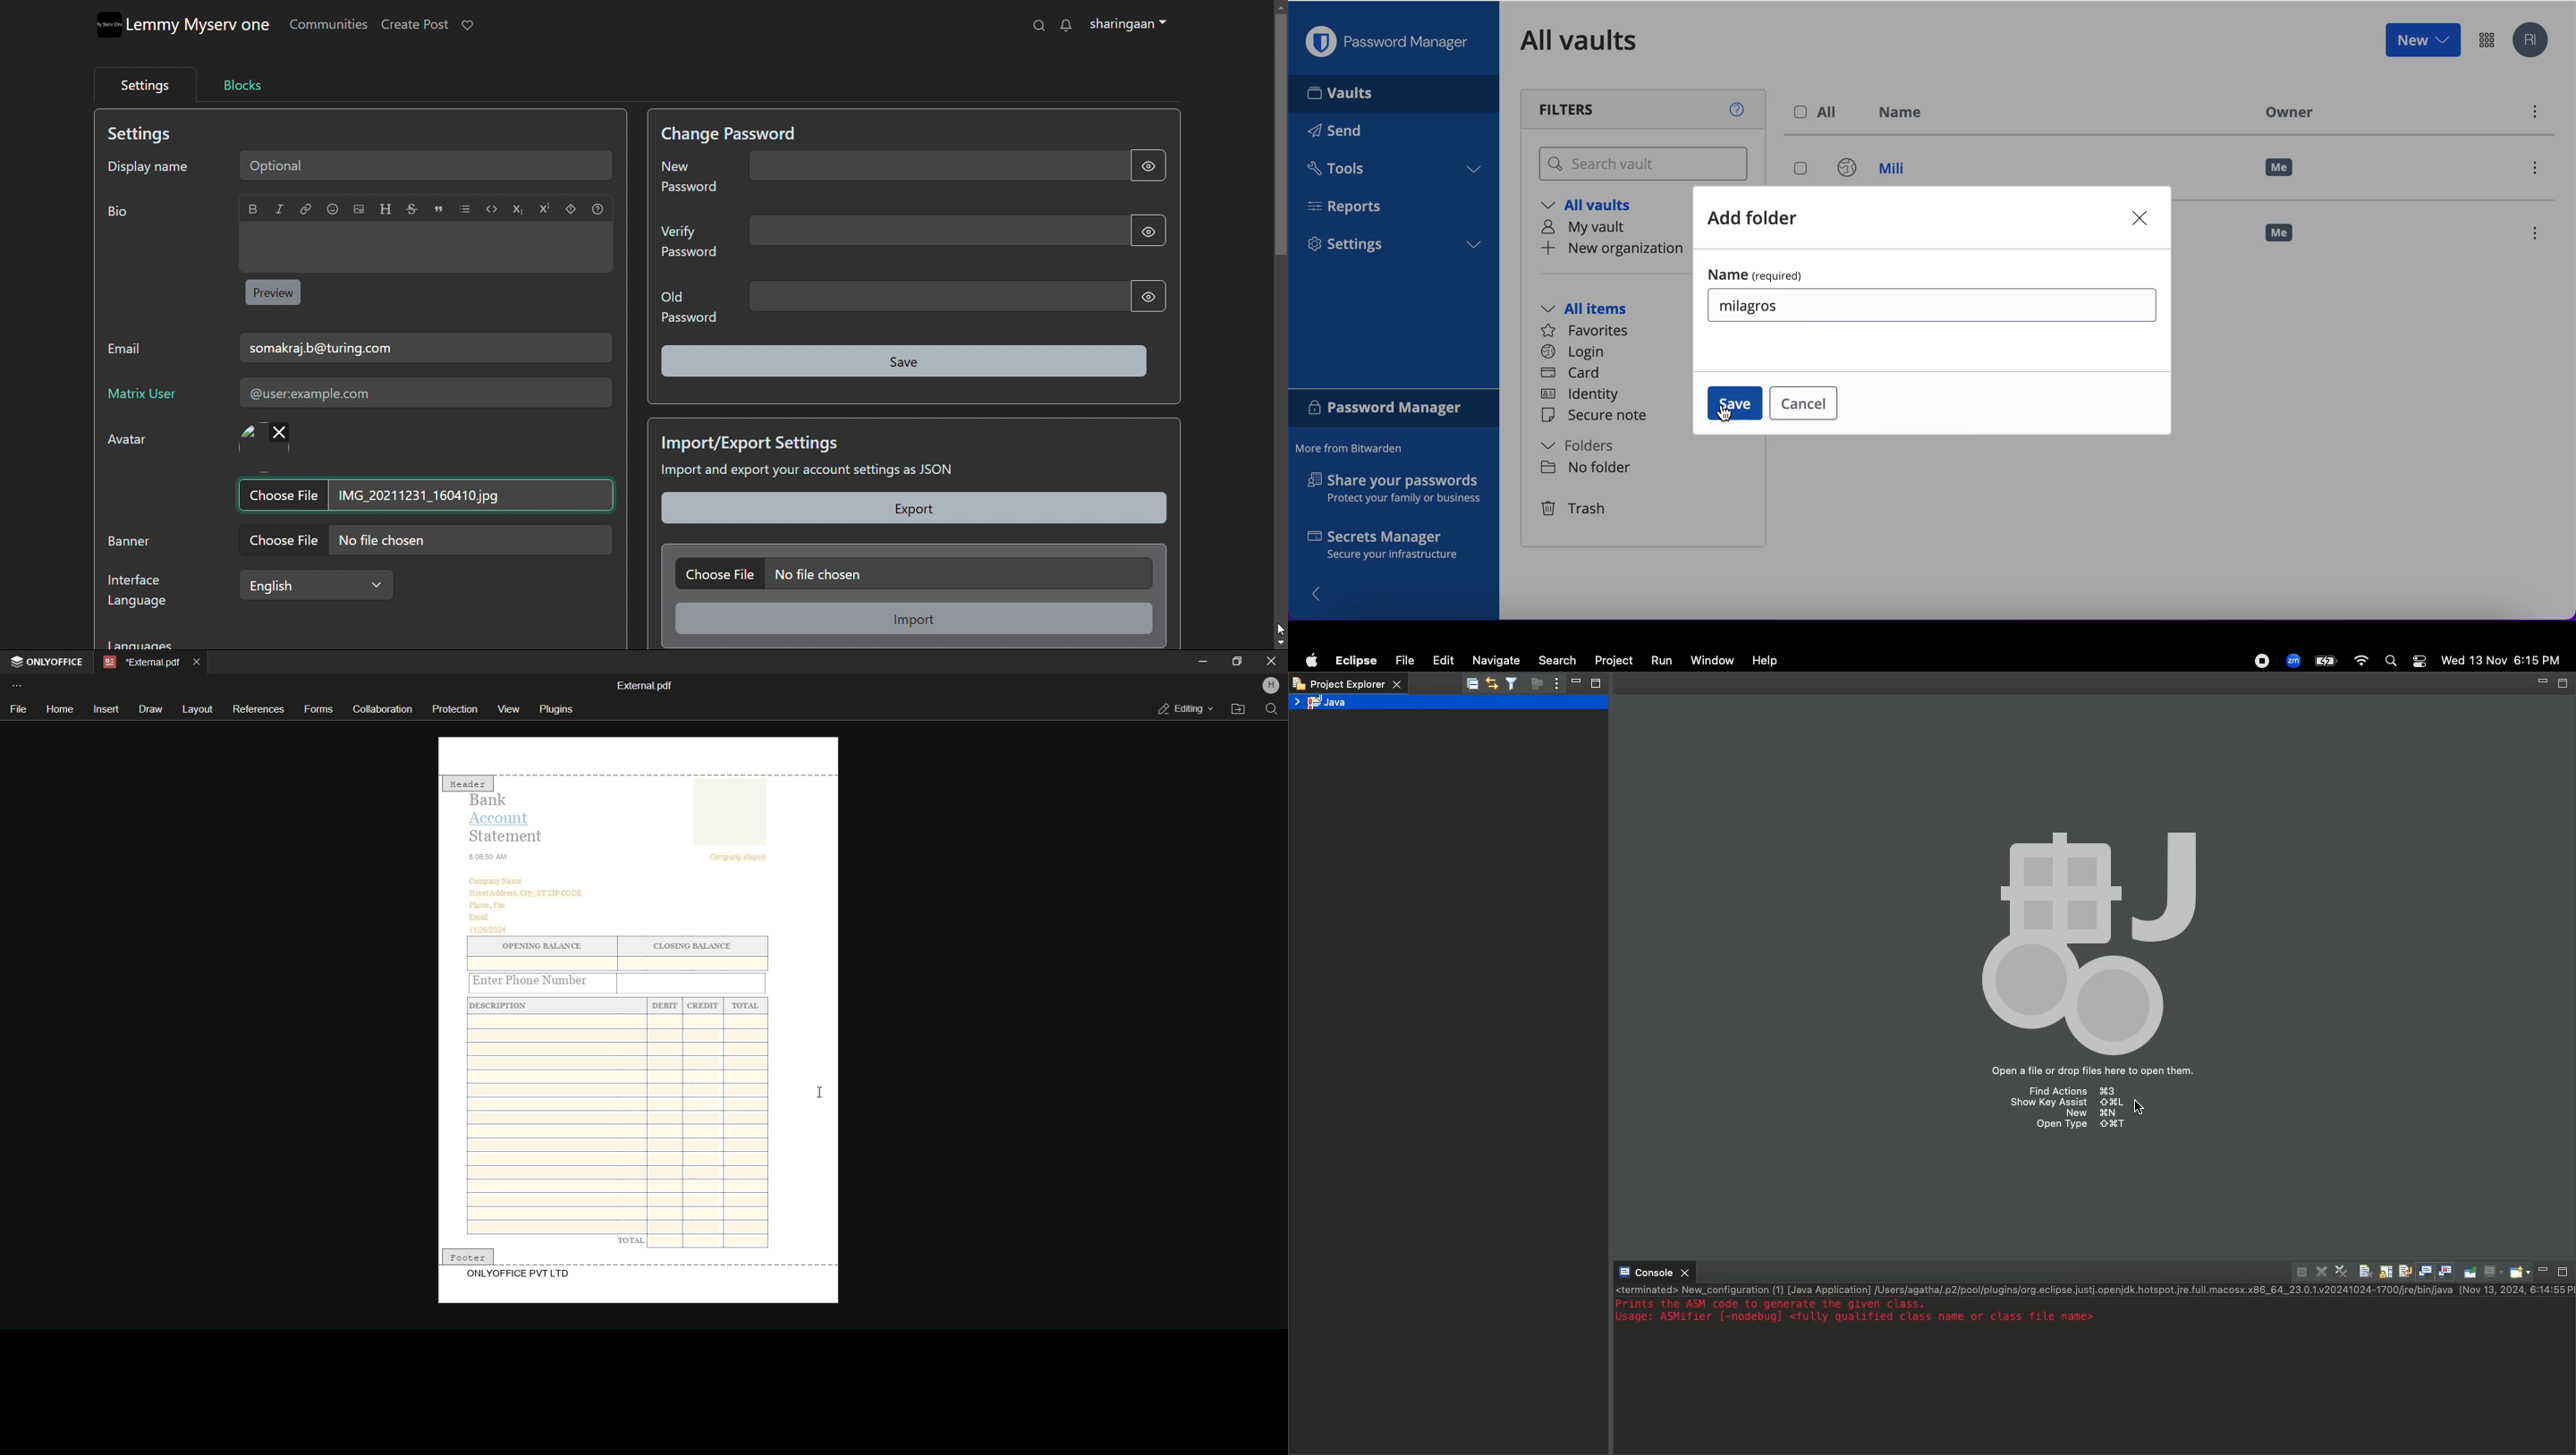 This screenshot has width=2576, height=1456. Describe the element at coordinates (506, 1006) in the screenshot. I see `DESCRIPTION` at that location.